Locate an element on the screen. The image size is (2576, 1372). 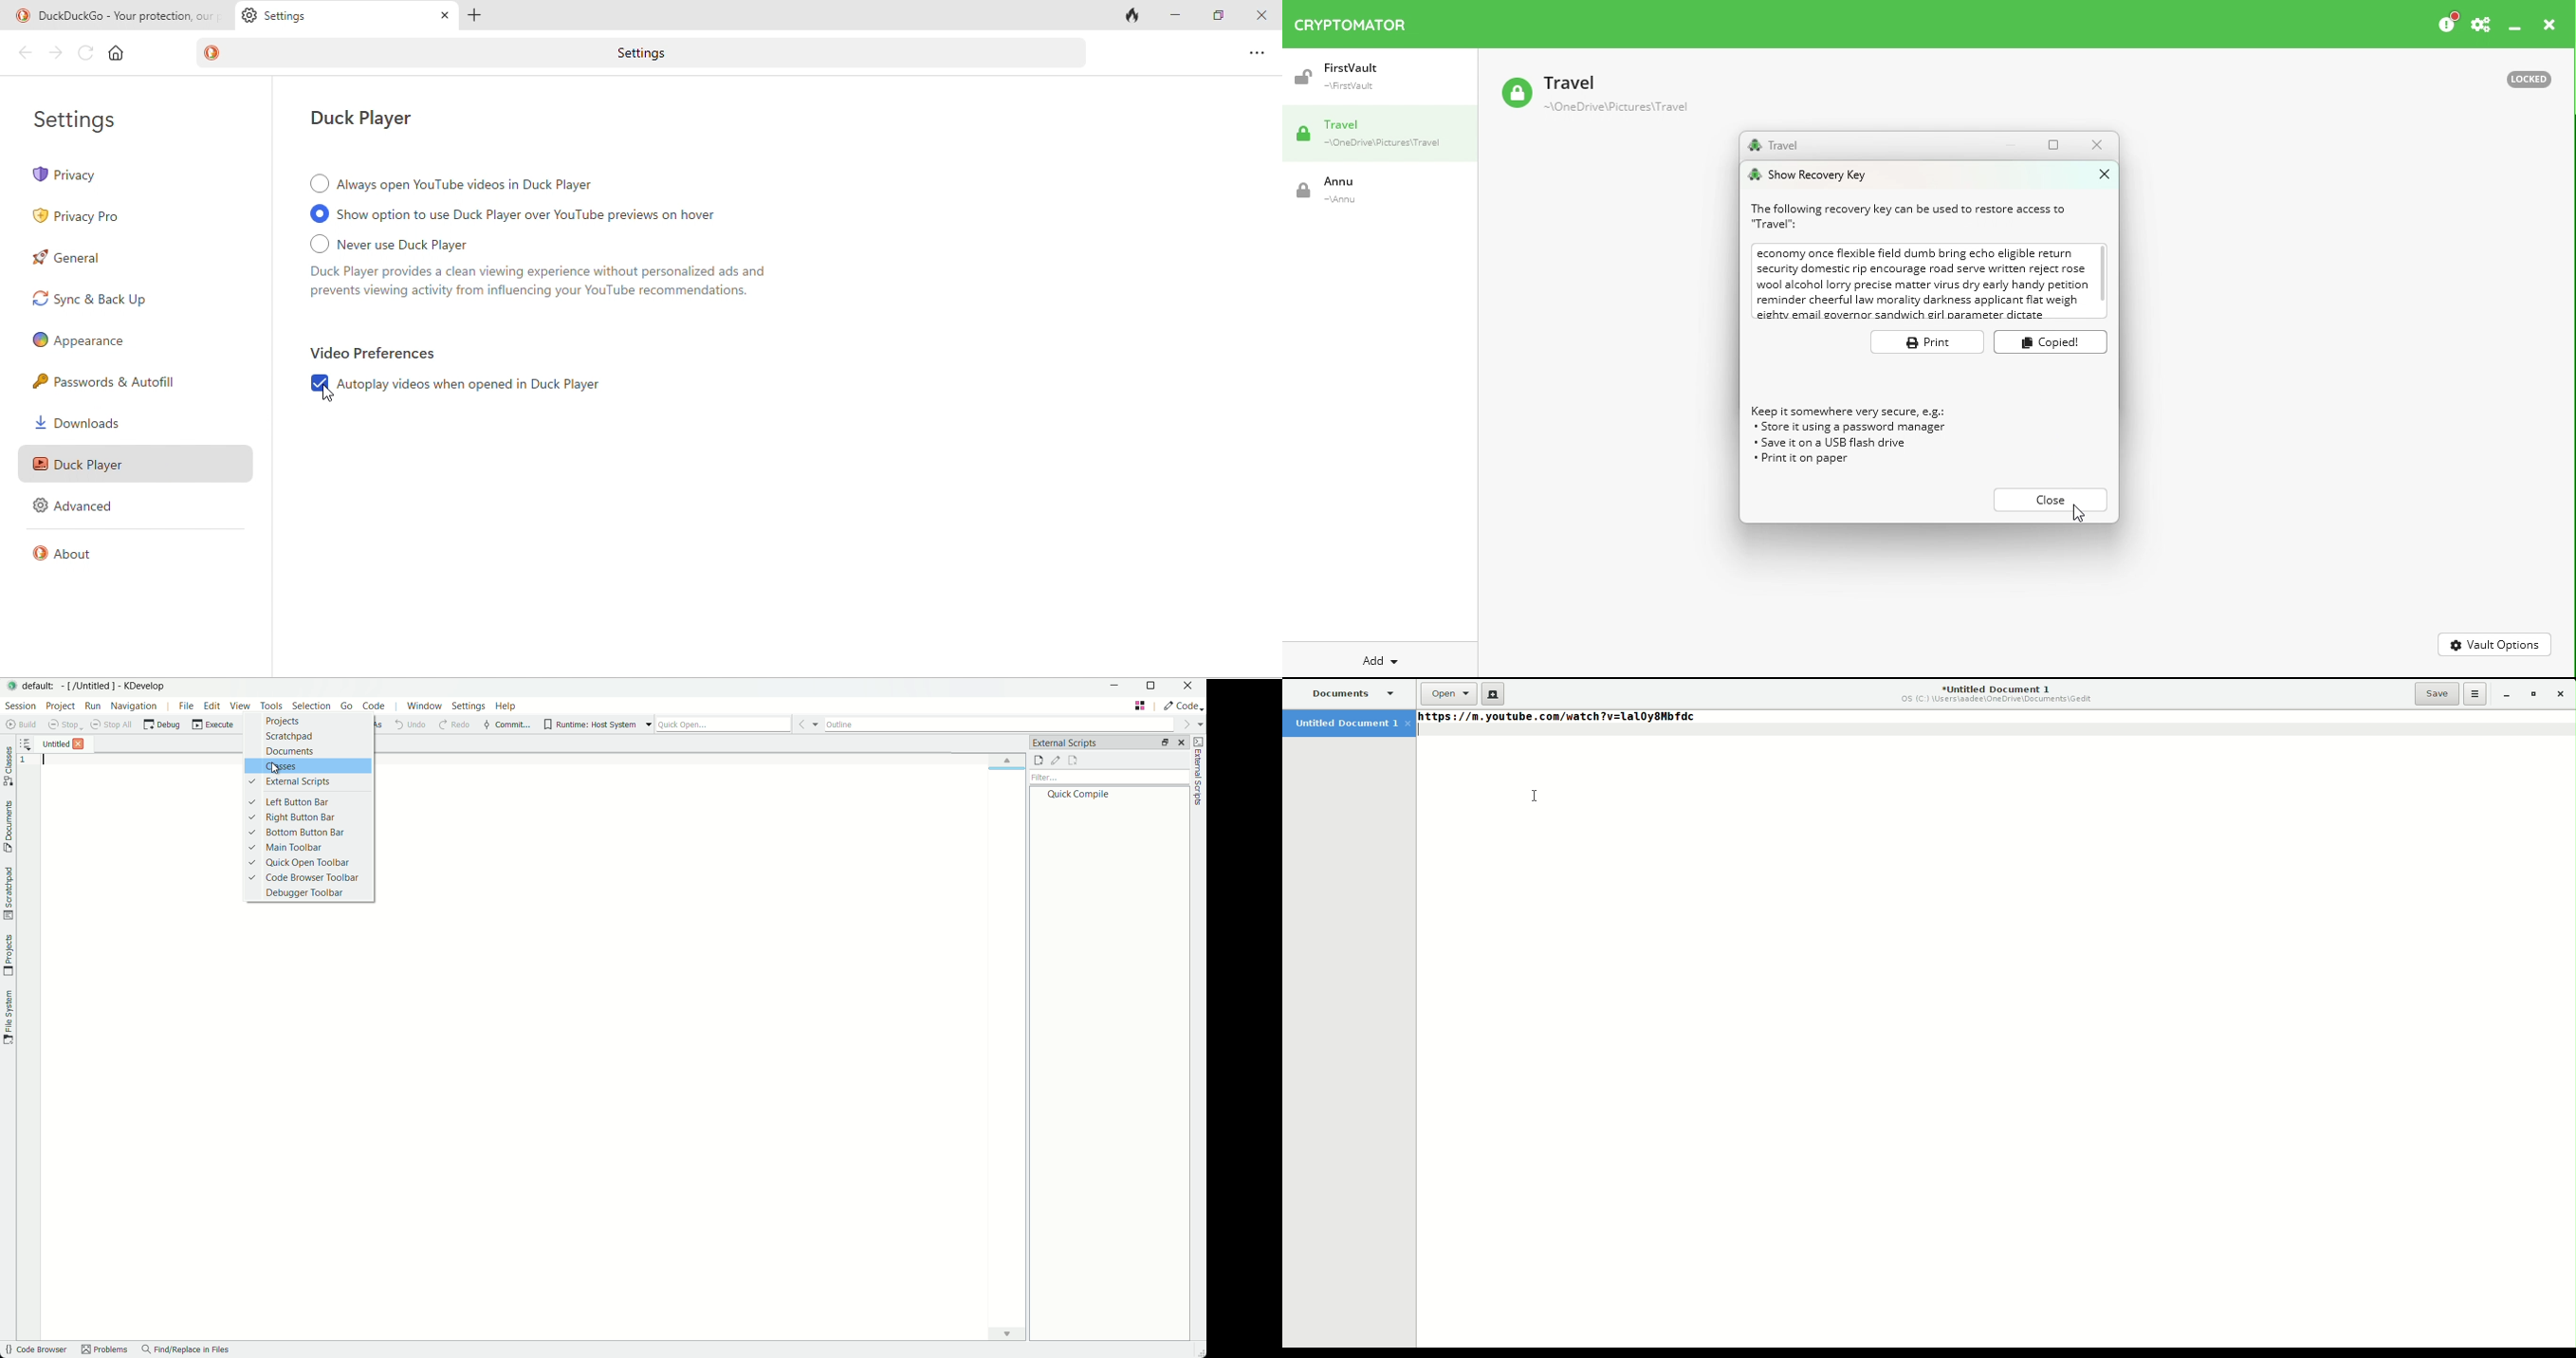
Preferences is located at coordinates (2480, 26).